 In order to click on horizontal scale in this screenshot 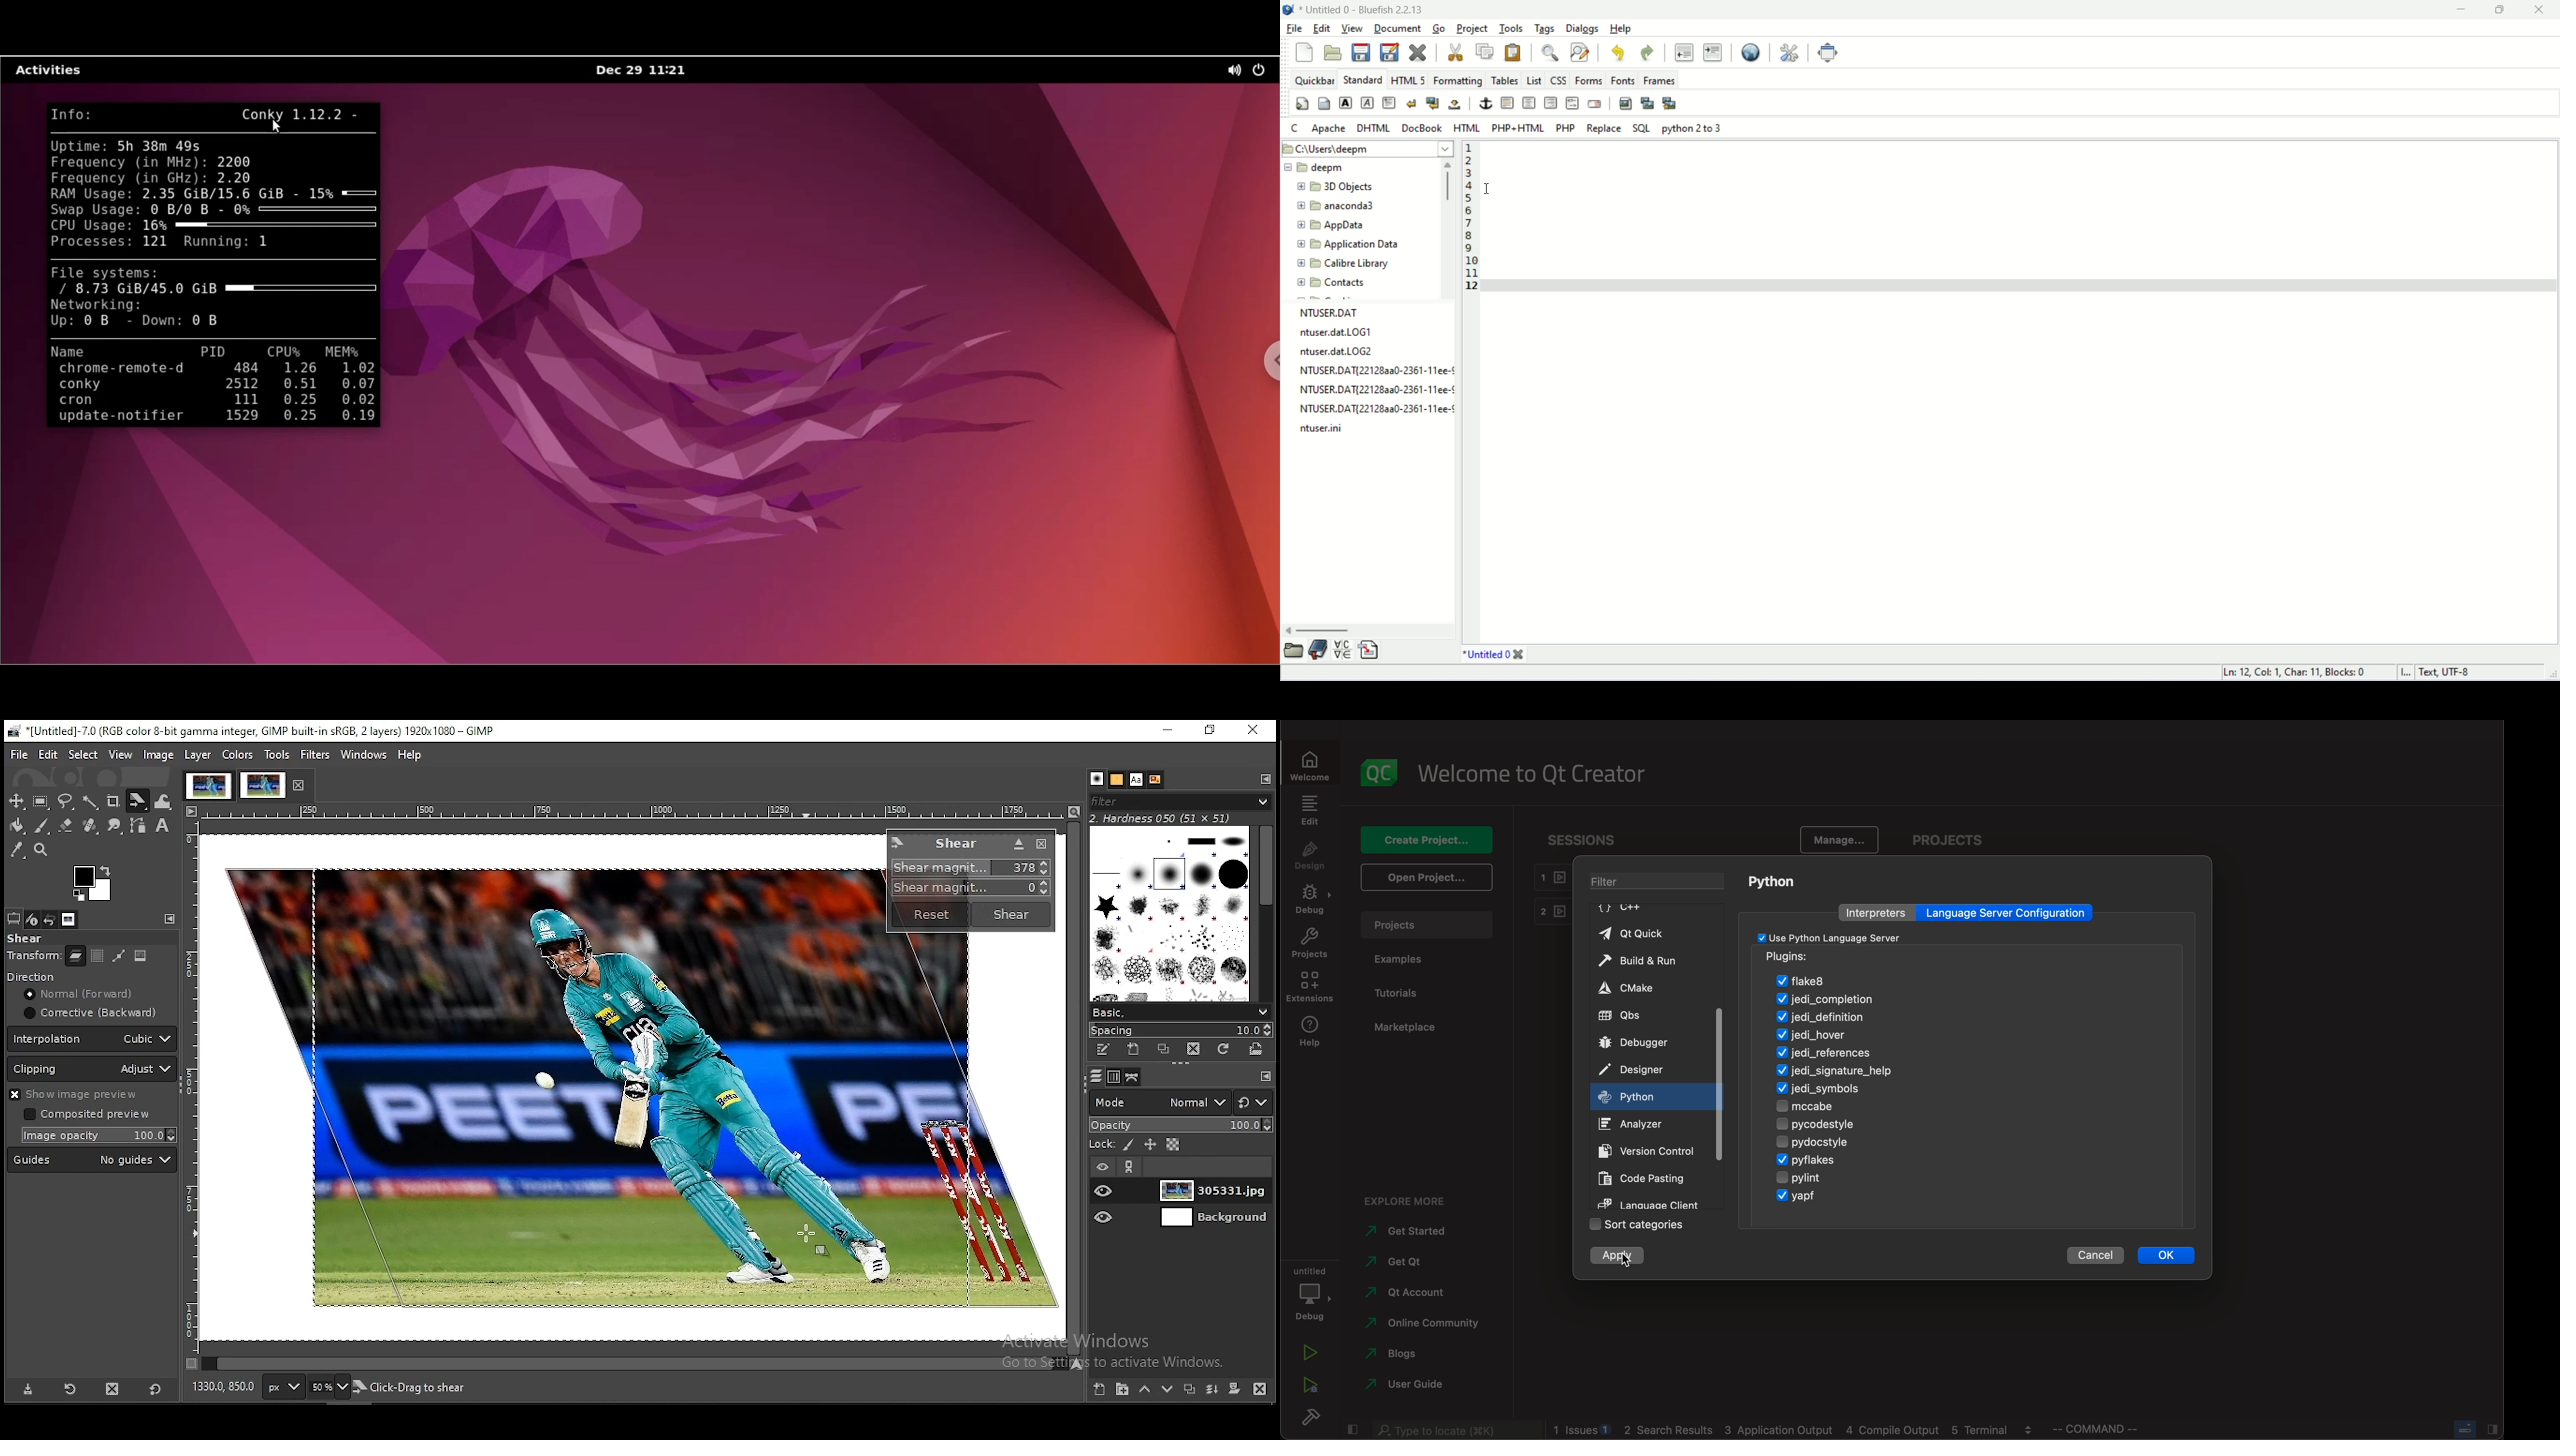, I will do `click(632, 813)`.